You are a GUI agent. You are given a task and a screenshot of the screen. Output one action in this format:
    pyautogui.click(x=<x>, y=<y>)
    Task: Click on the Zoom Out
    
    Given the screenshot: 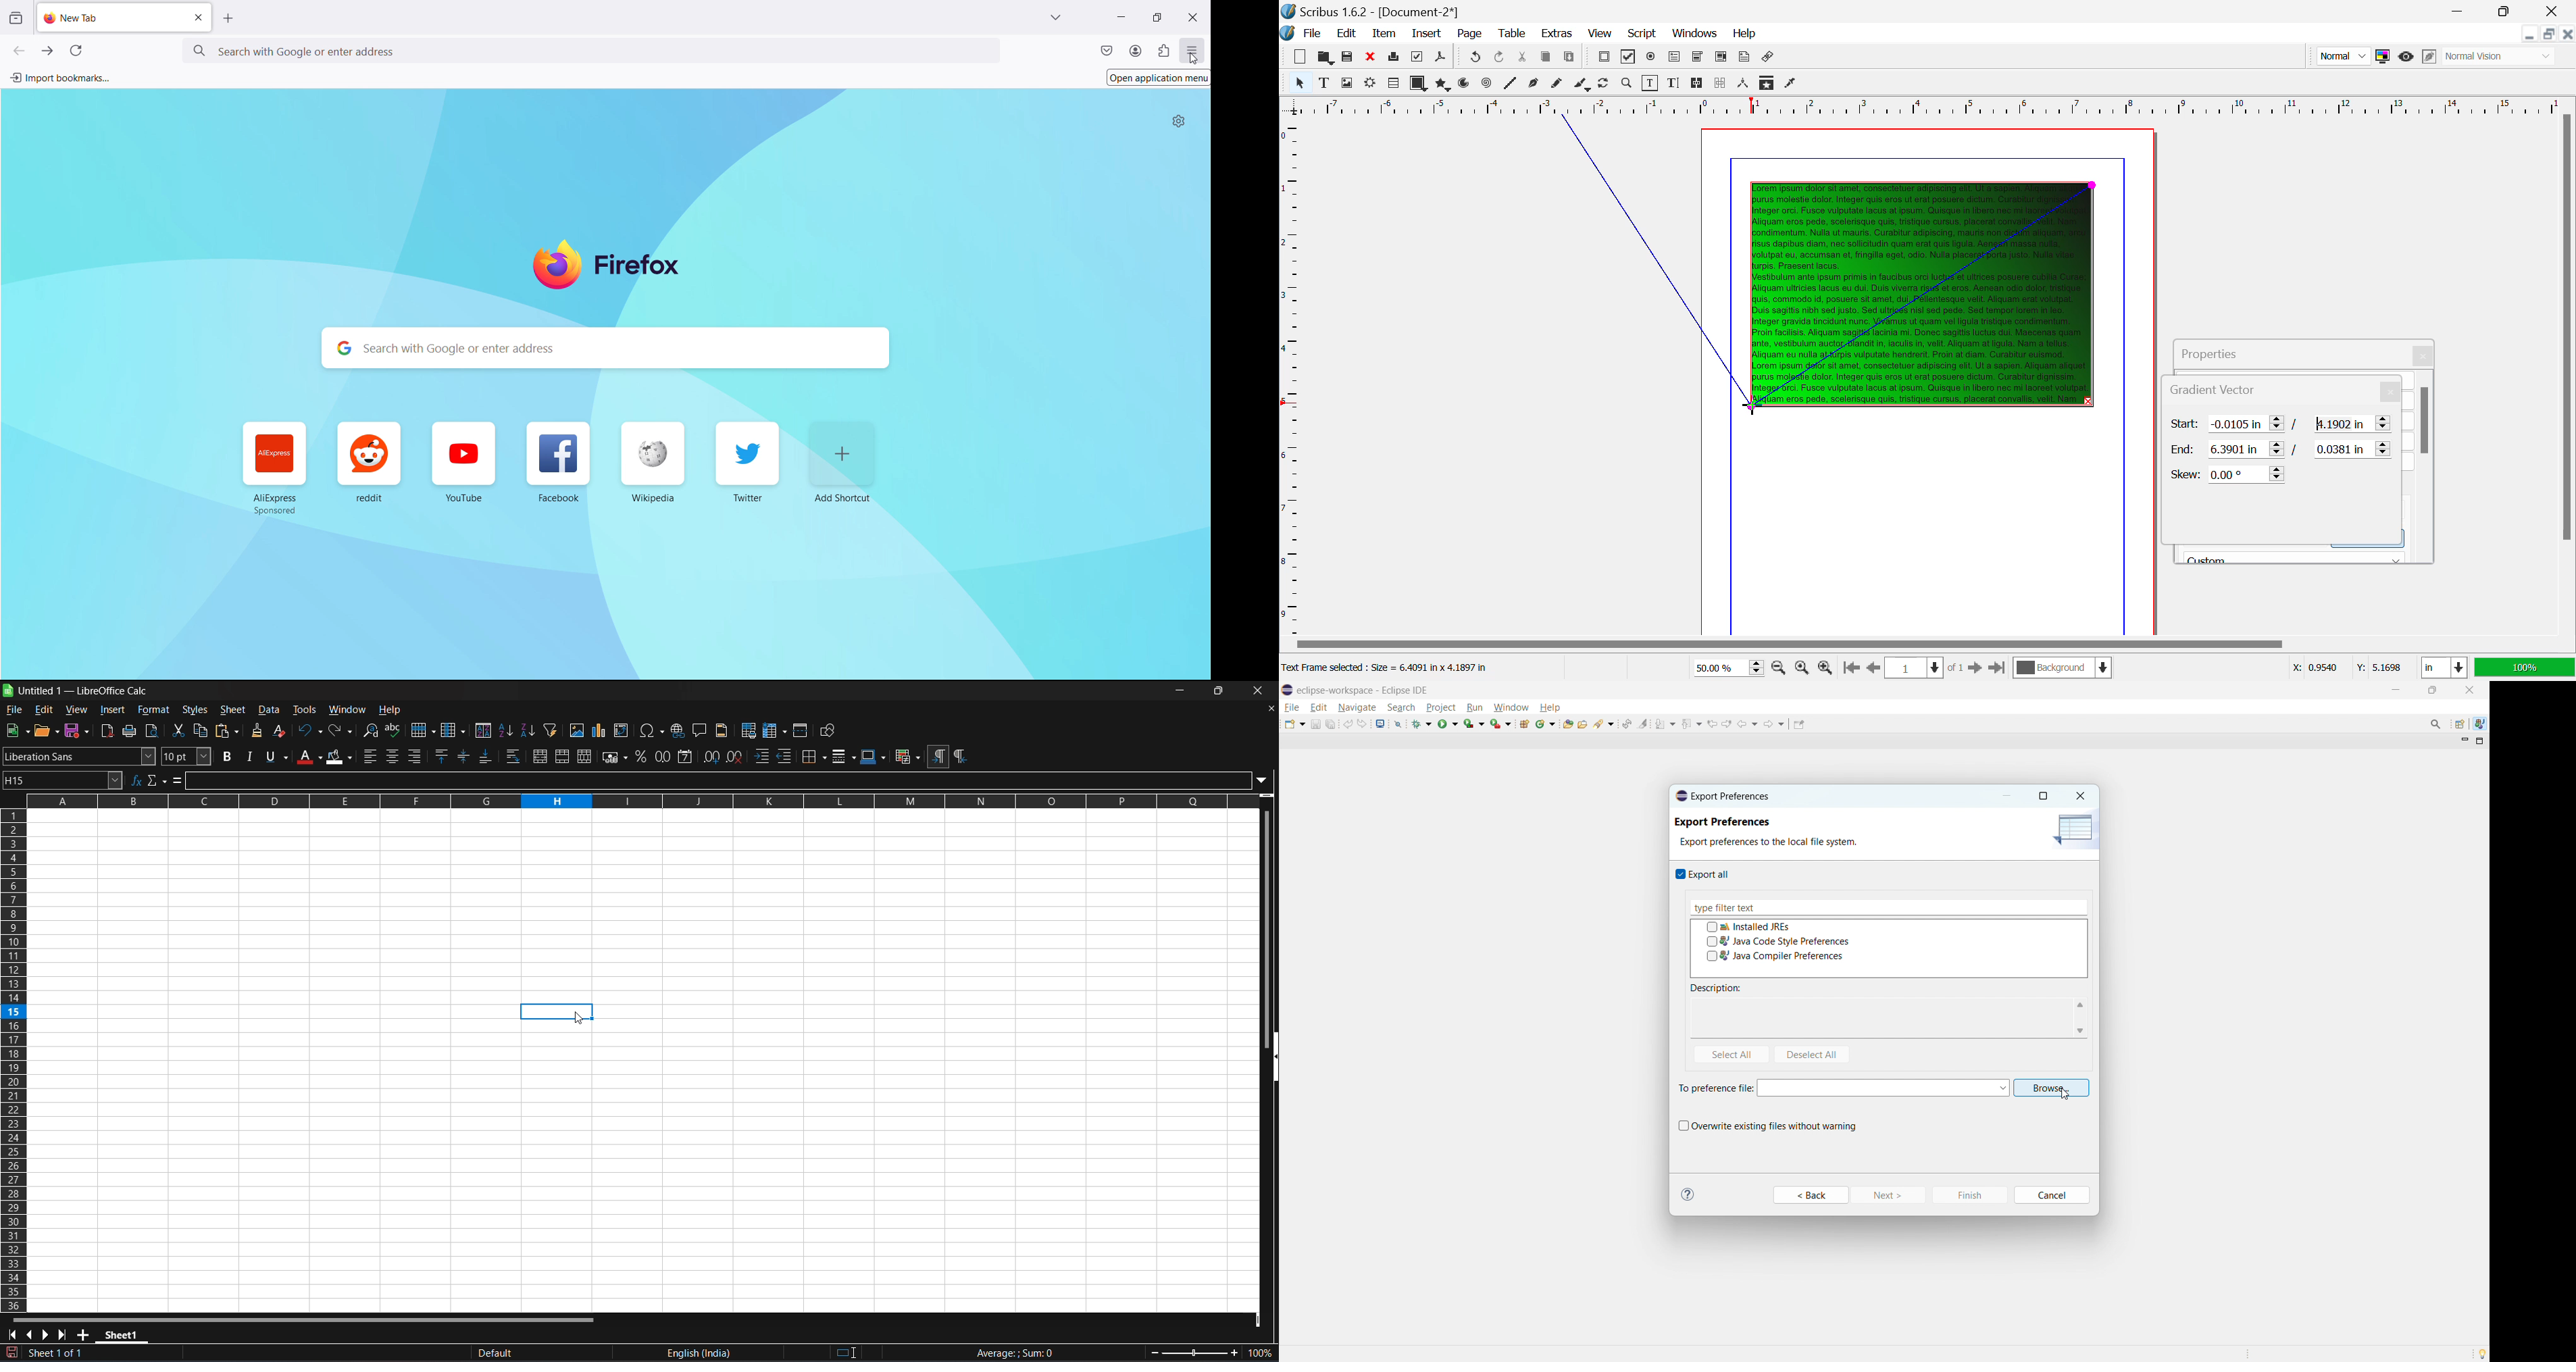 What is the action you would take?
    pyautogui.click(x=1780, y=667)
    